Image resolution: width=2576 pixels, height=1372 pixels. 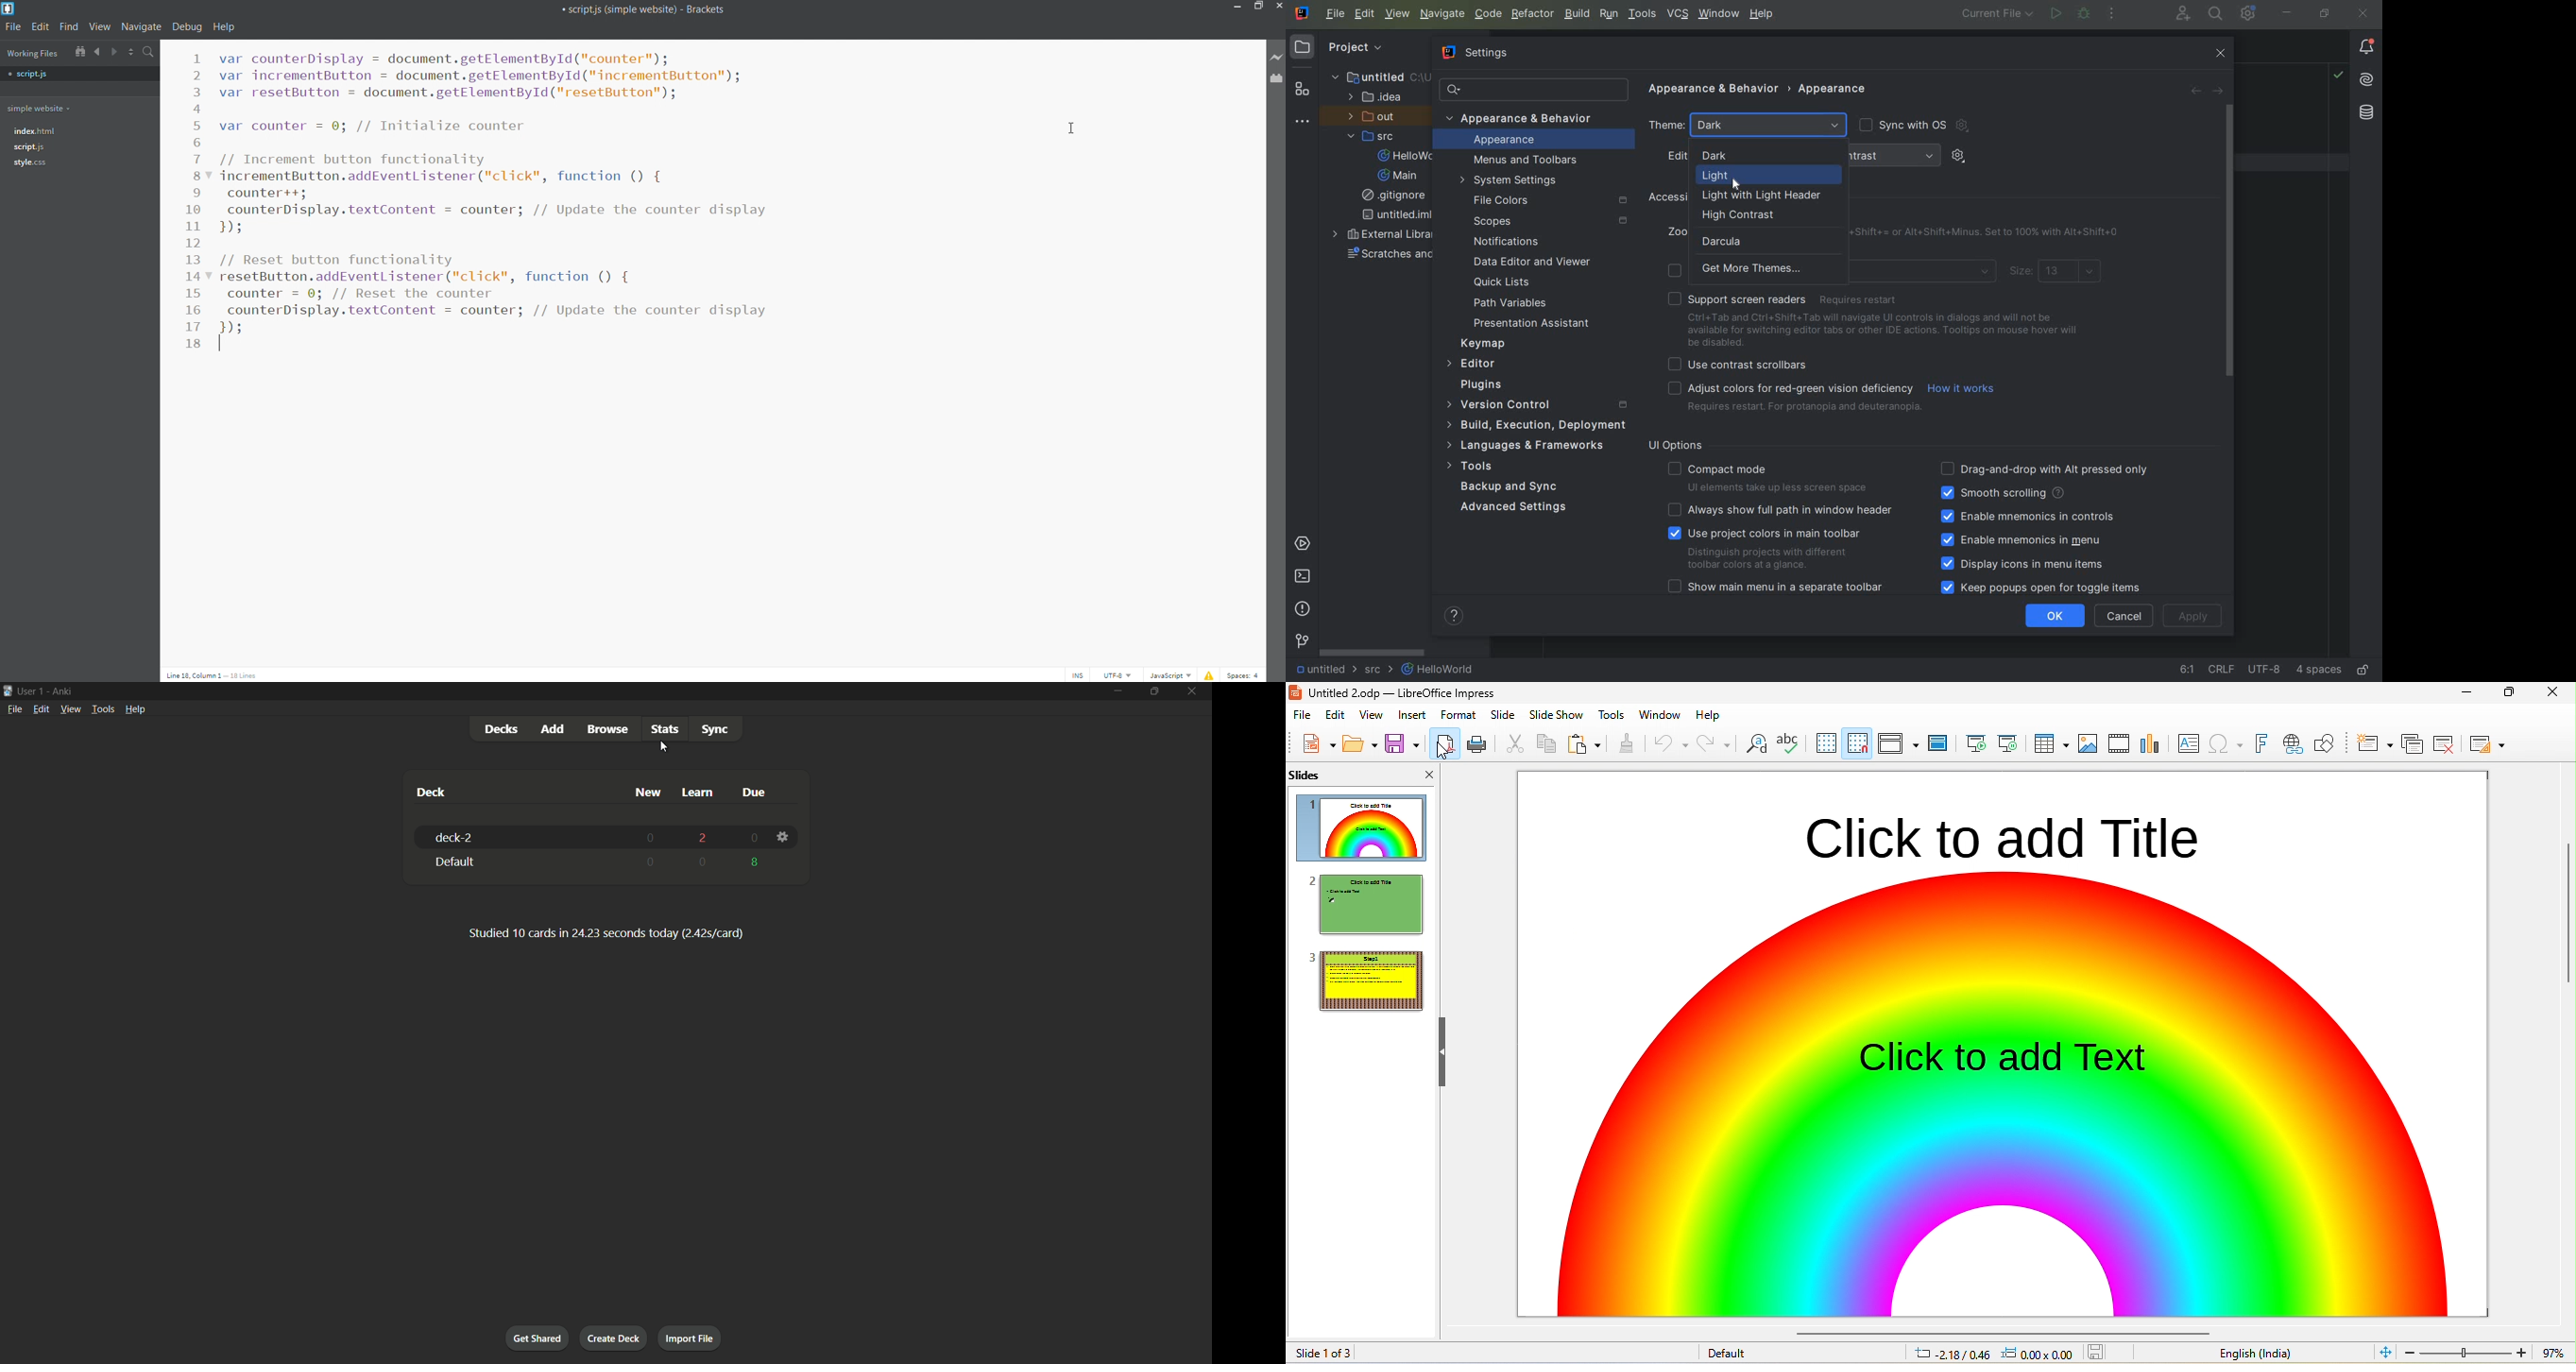 I want to click on split horizontally/vertically, so click(x=133, y=52).